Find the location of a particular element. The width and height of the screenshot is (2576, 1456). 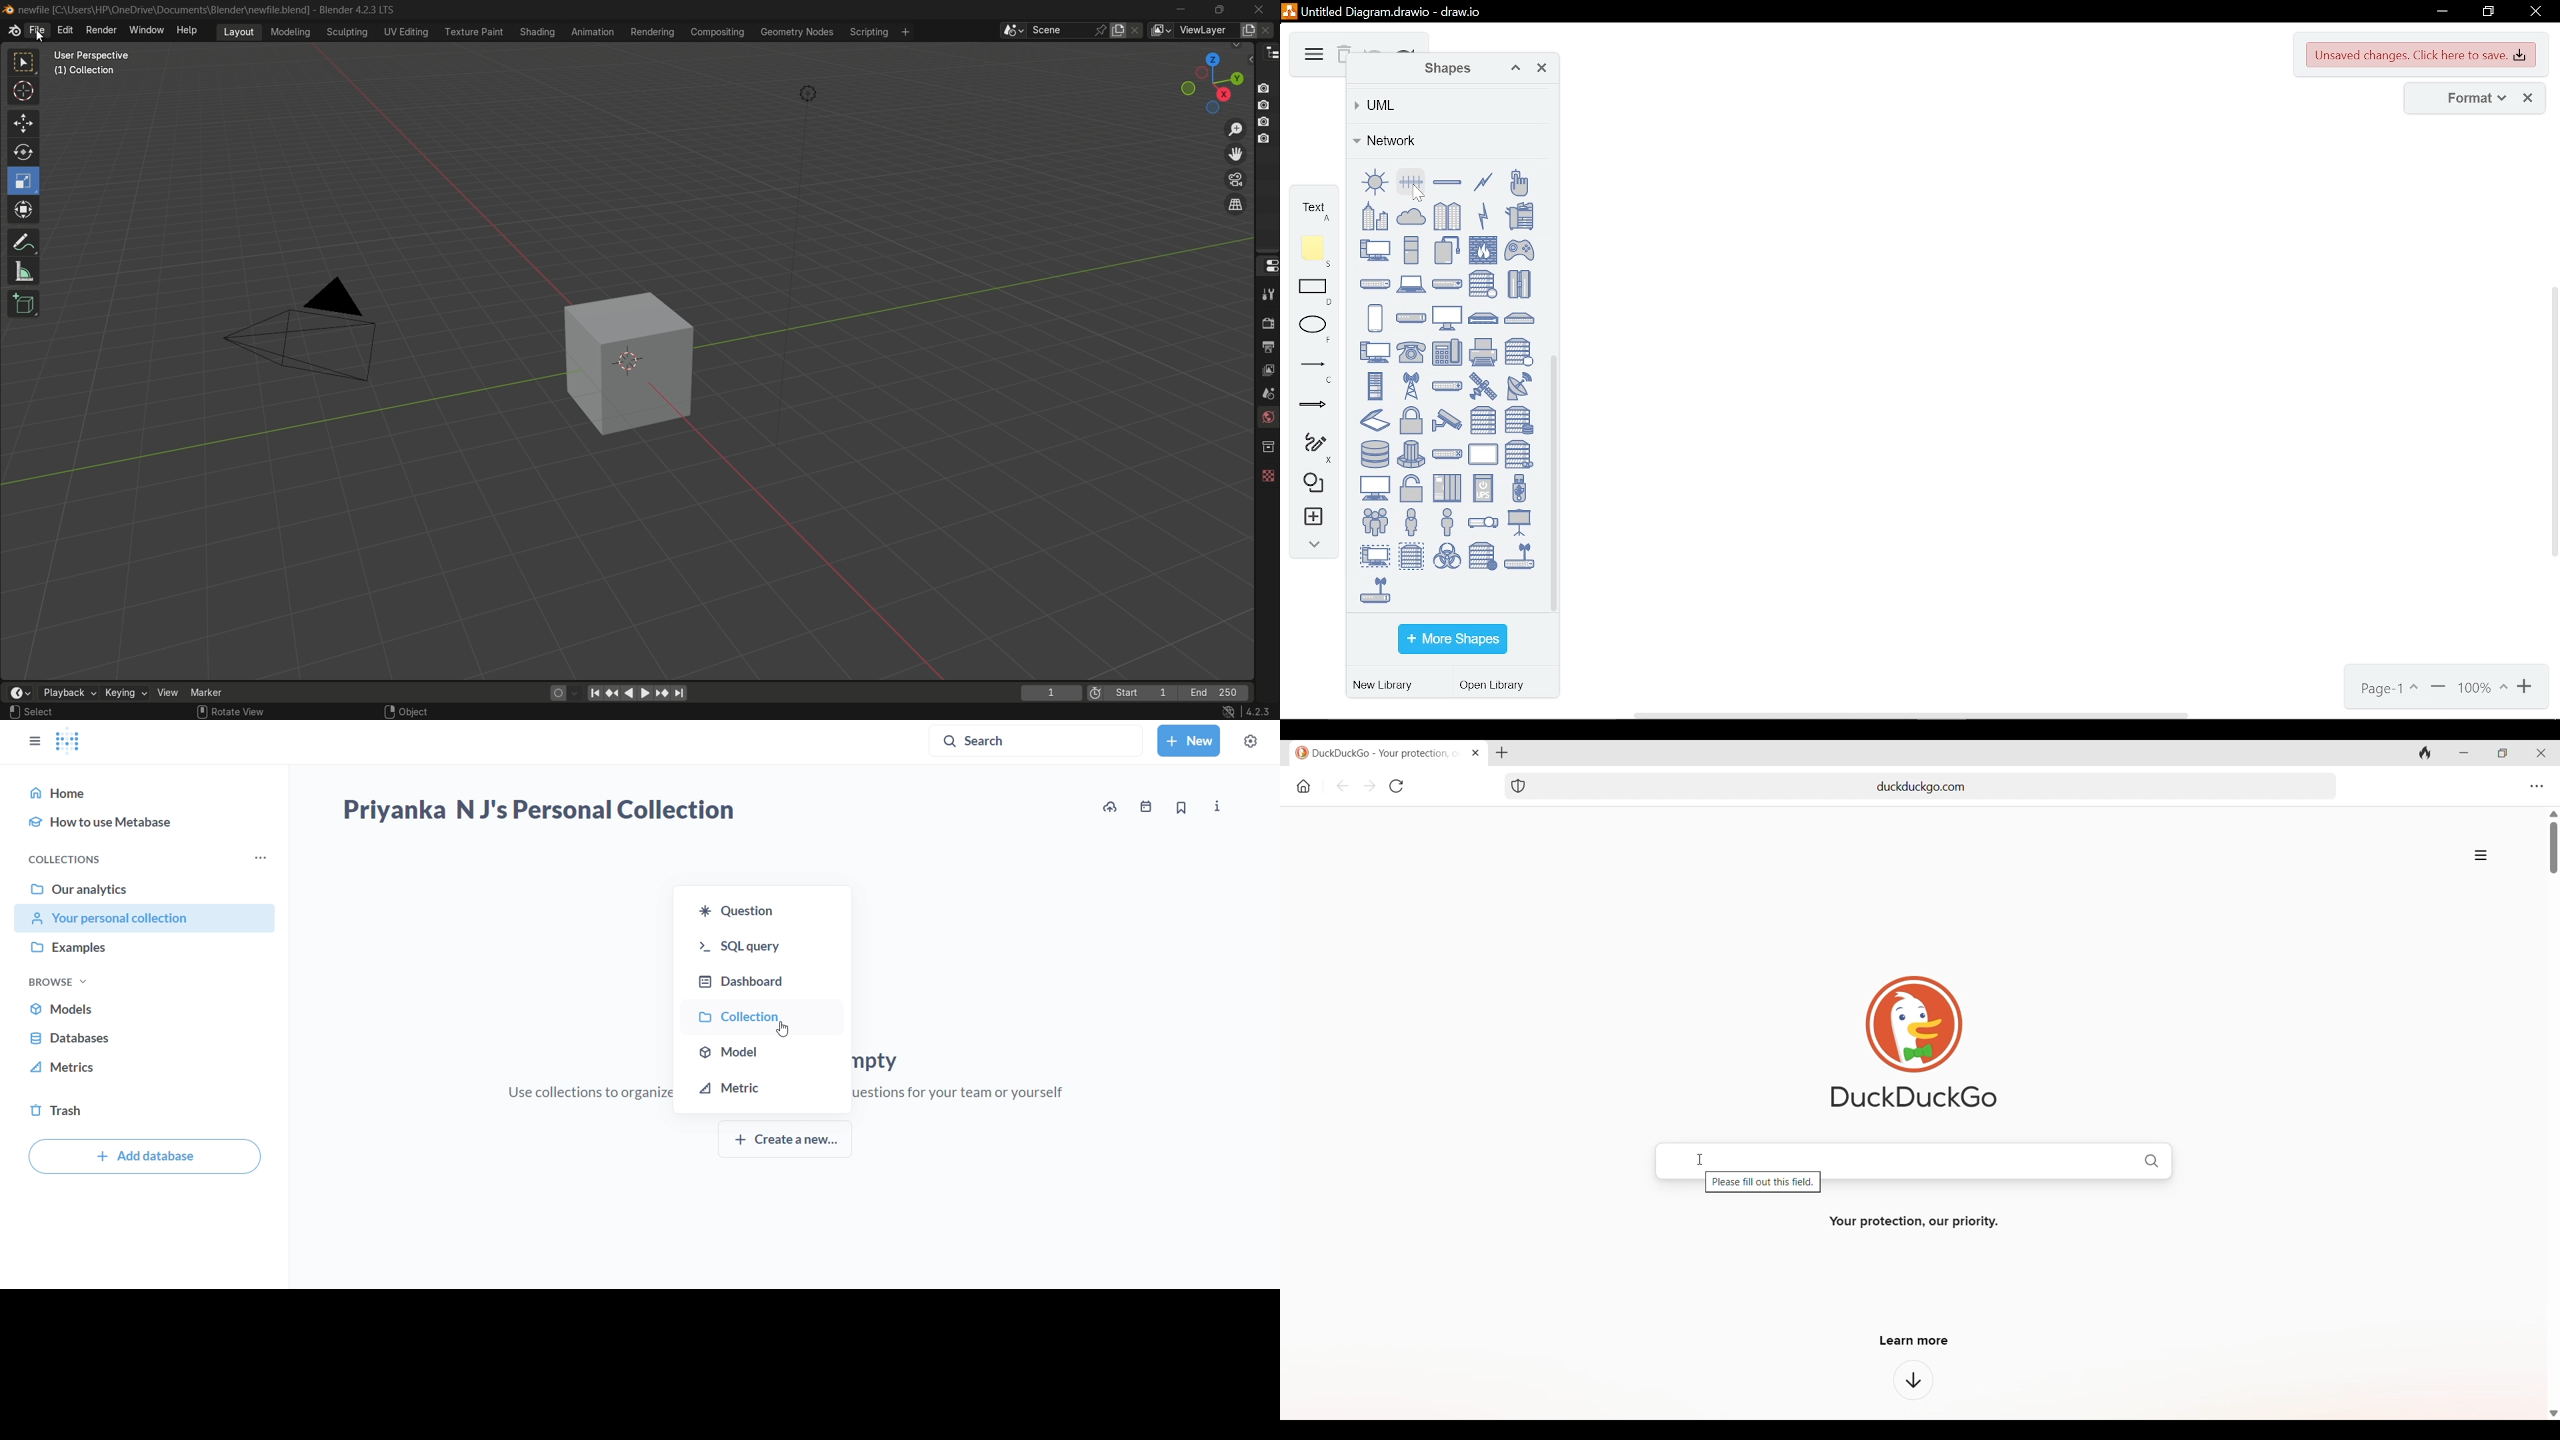

Type in search query is located at coordinates (1938, 1159).